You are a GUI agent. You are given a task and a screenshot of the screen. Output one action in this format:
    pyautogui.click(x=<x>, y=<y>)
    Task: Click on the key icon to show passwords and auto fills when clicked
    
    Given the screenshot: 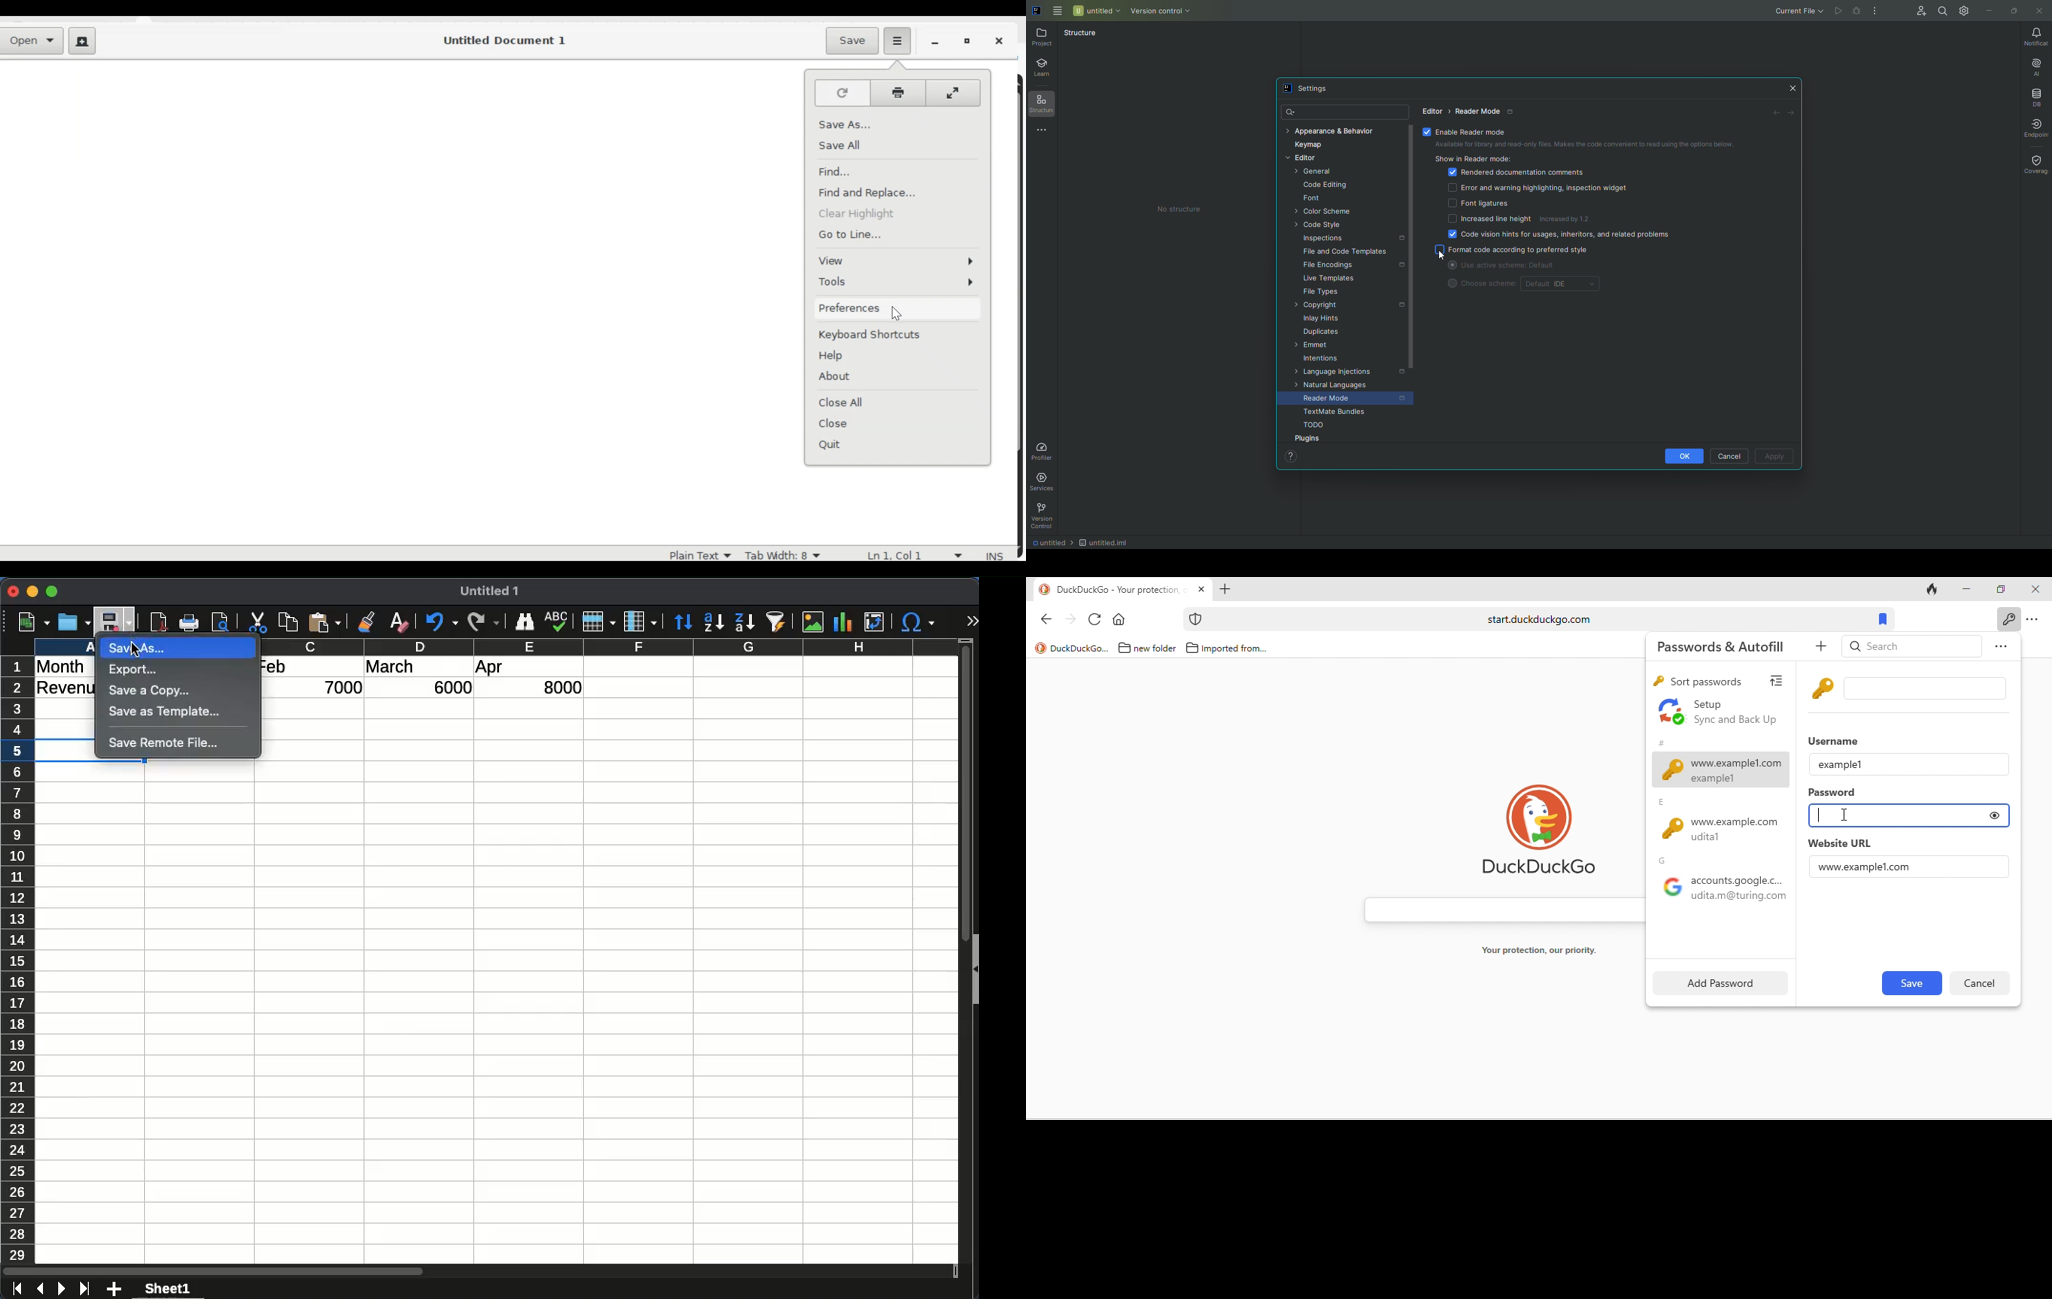 What is the action you would take?
    pyautogui.click(x=2008, y=618)
    